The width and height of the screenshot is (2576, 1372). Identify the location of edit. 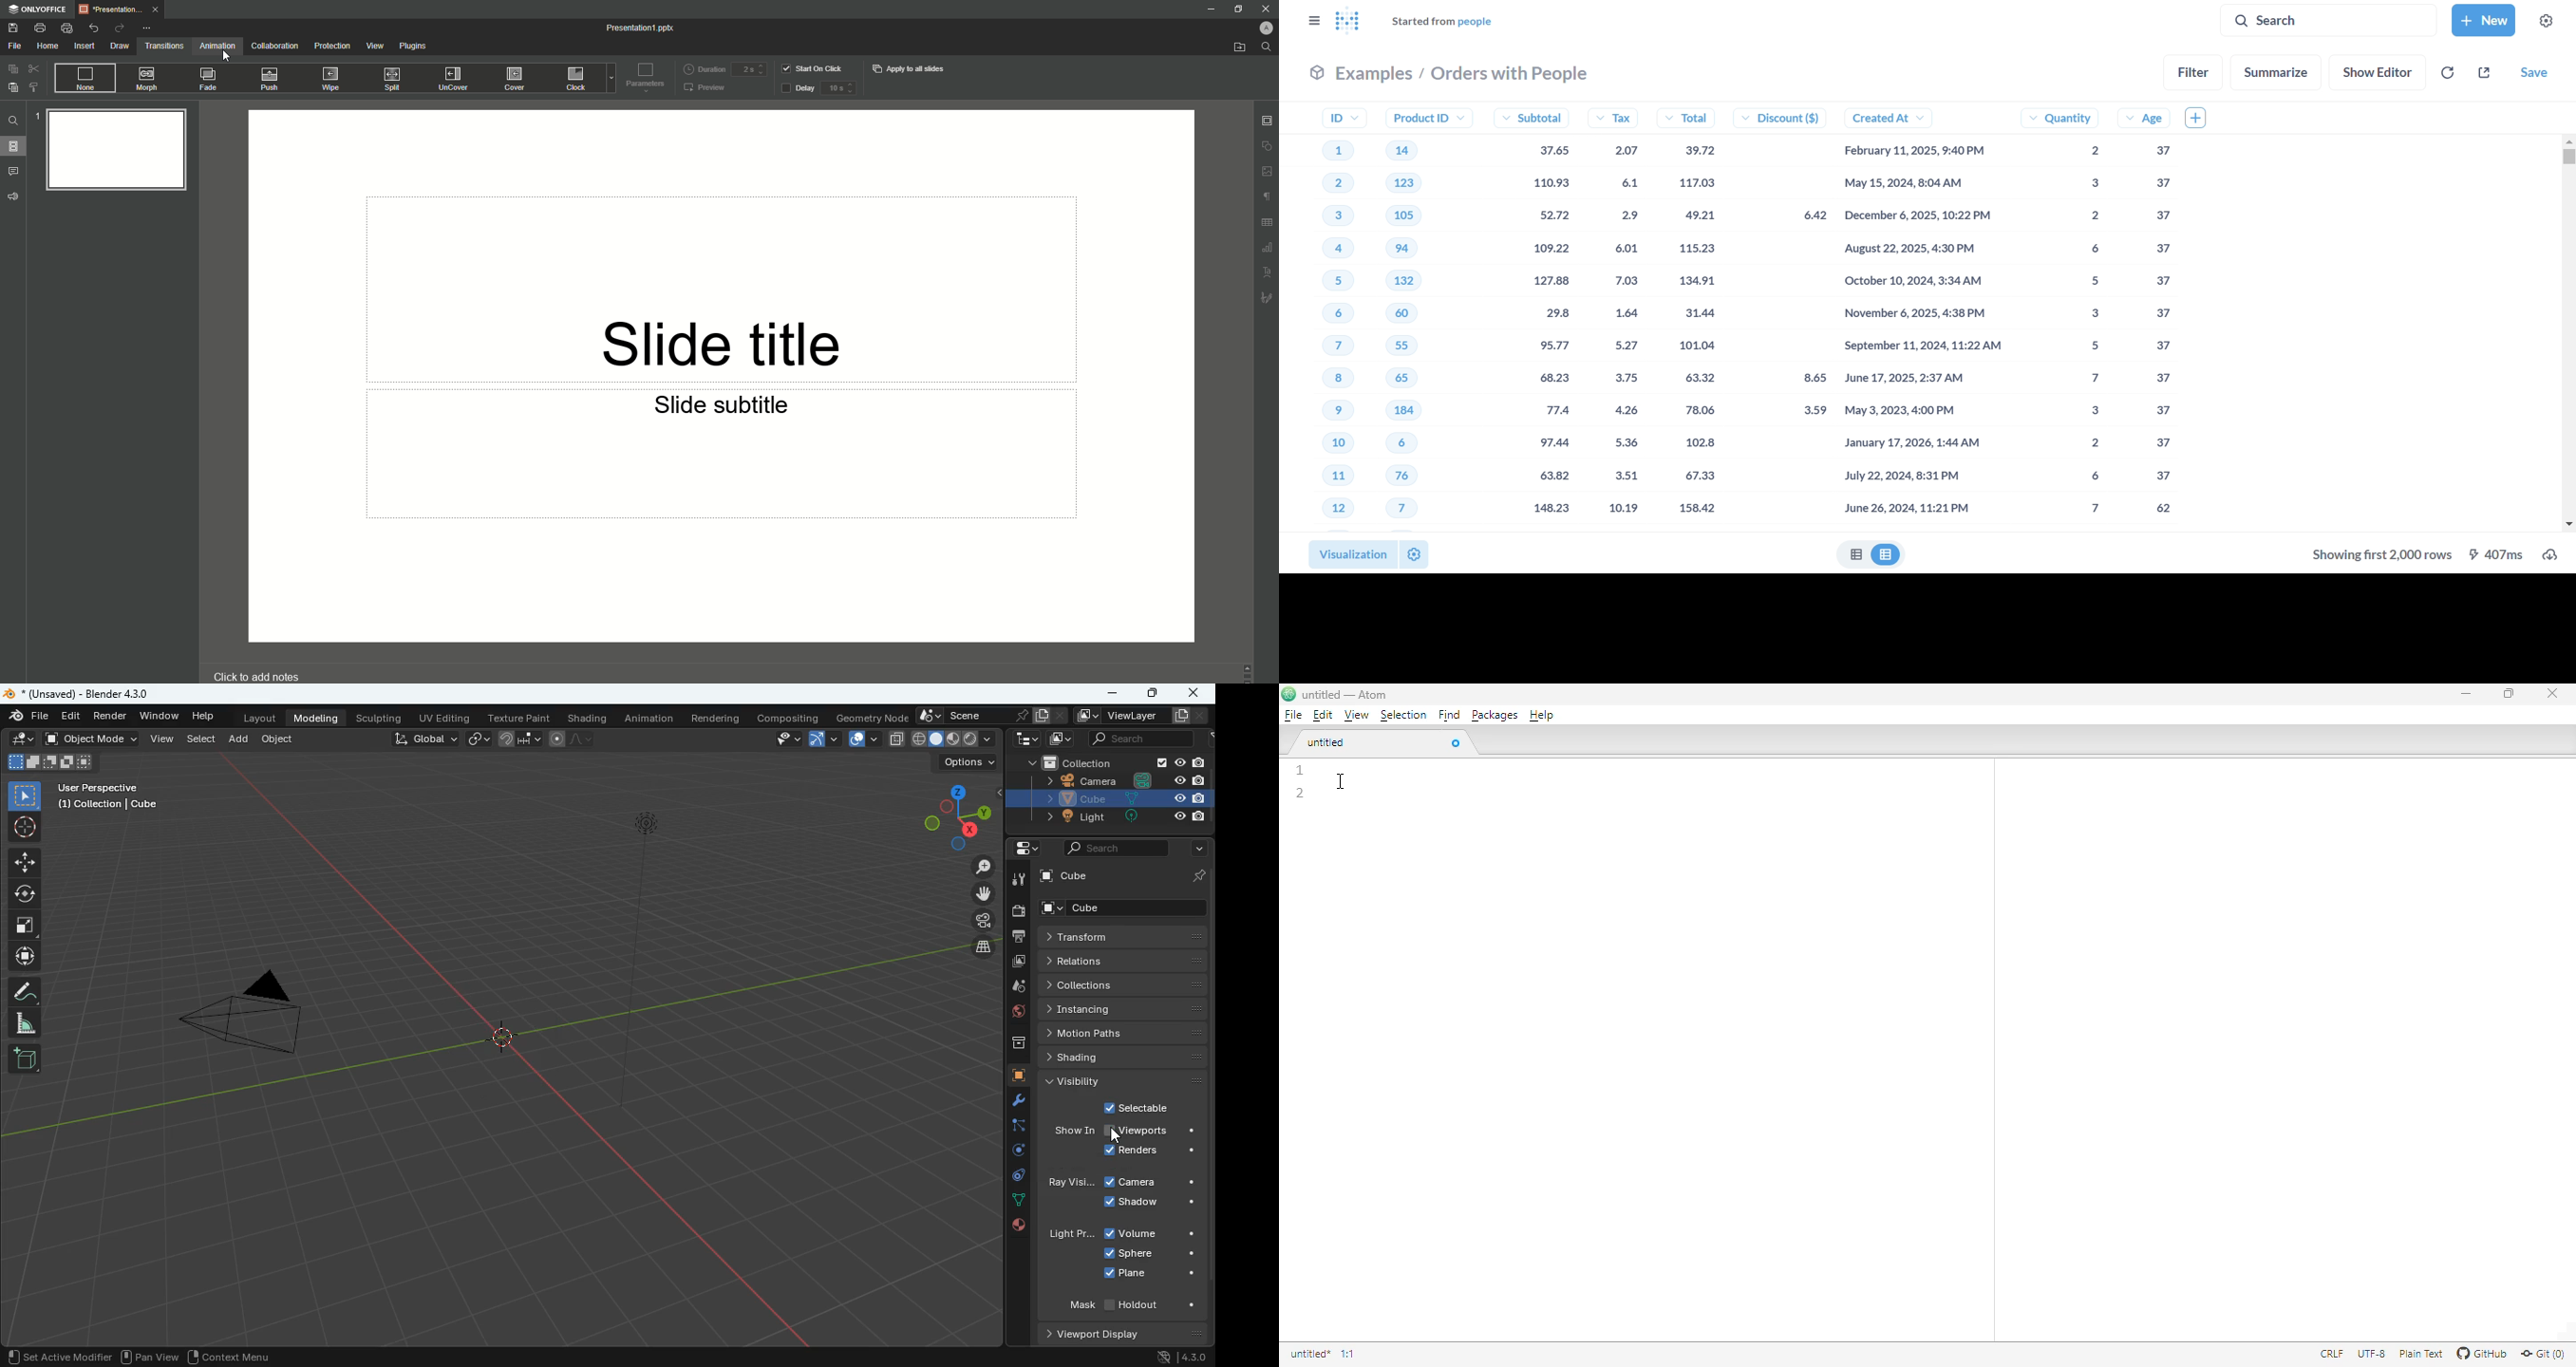
(70, 716).